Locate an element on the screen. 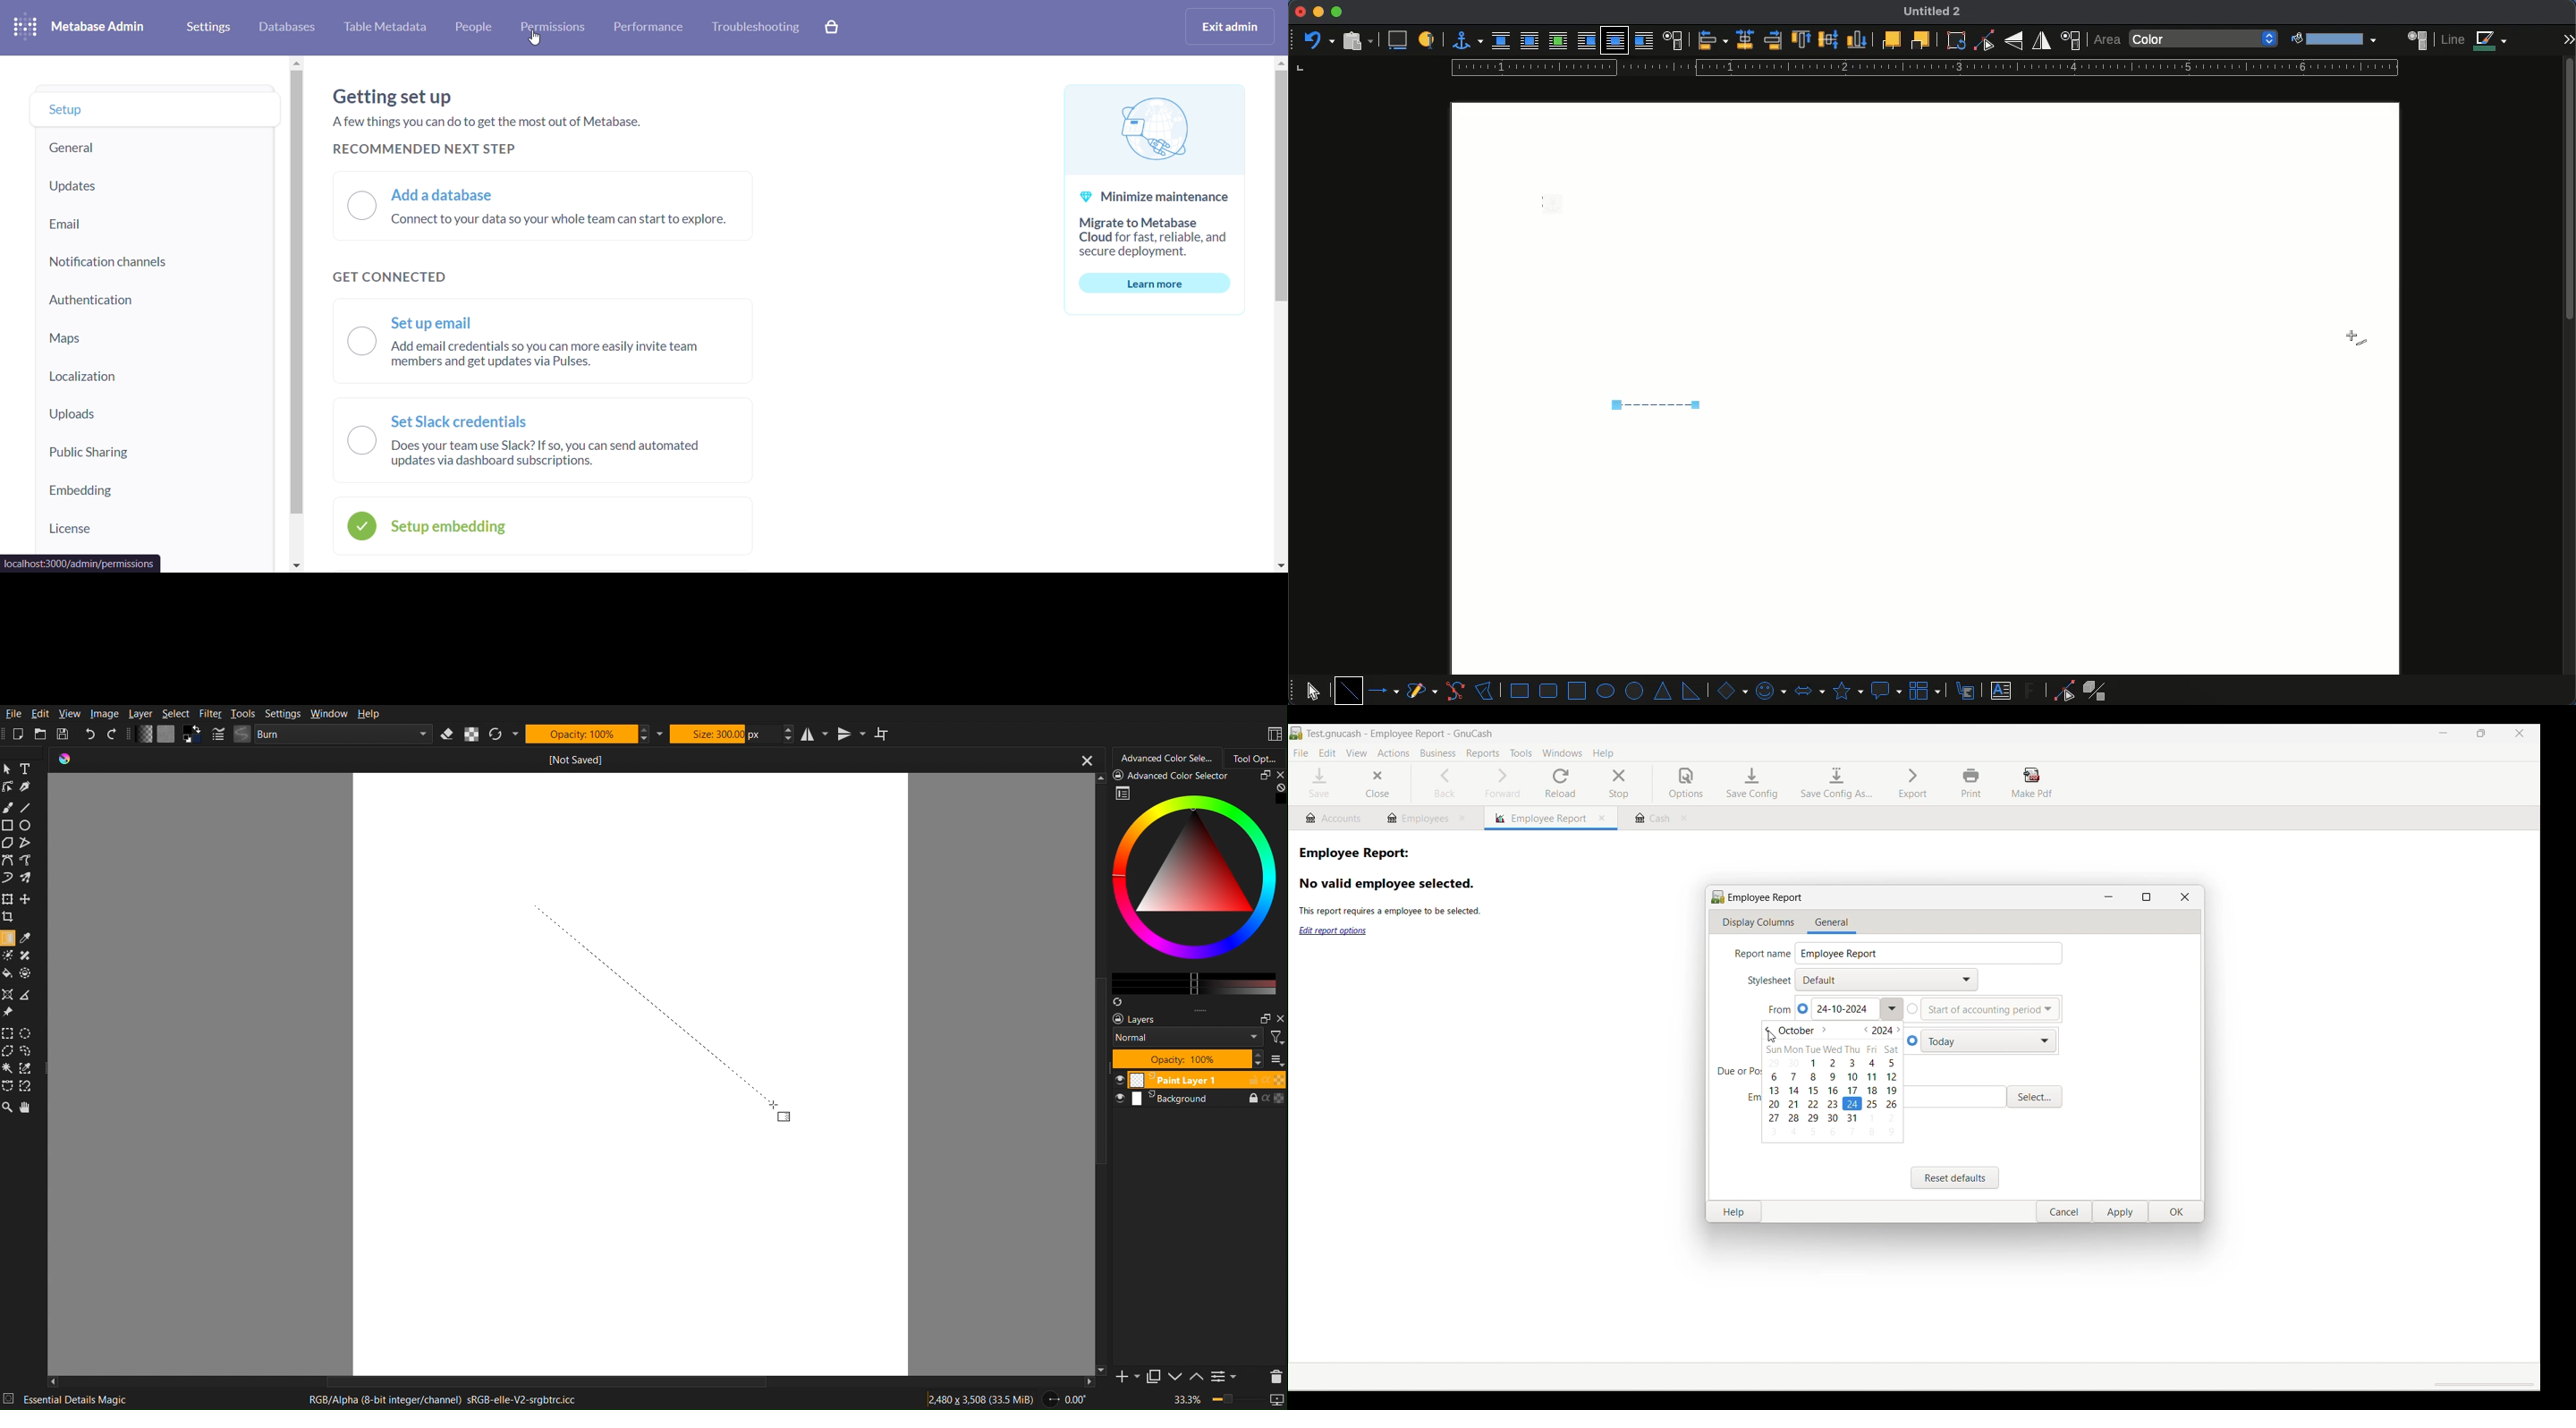  isosceles triangle is located at coordinates (1665, 692).